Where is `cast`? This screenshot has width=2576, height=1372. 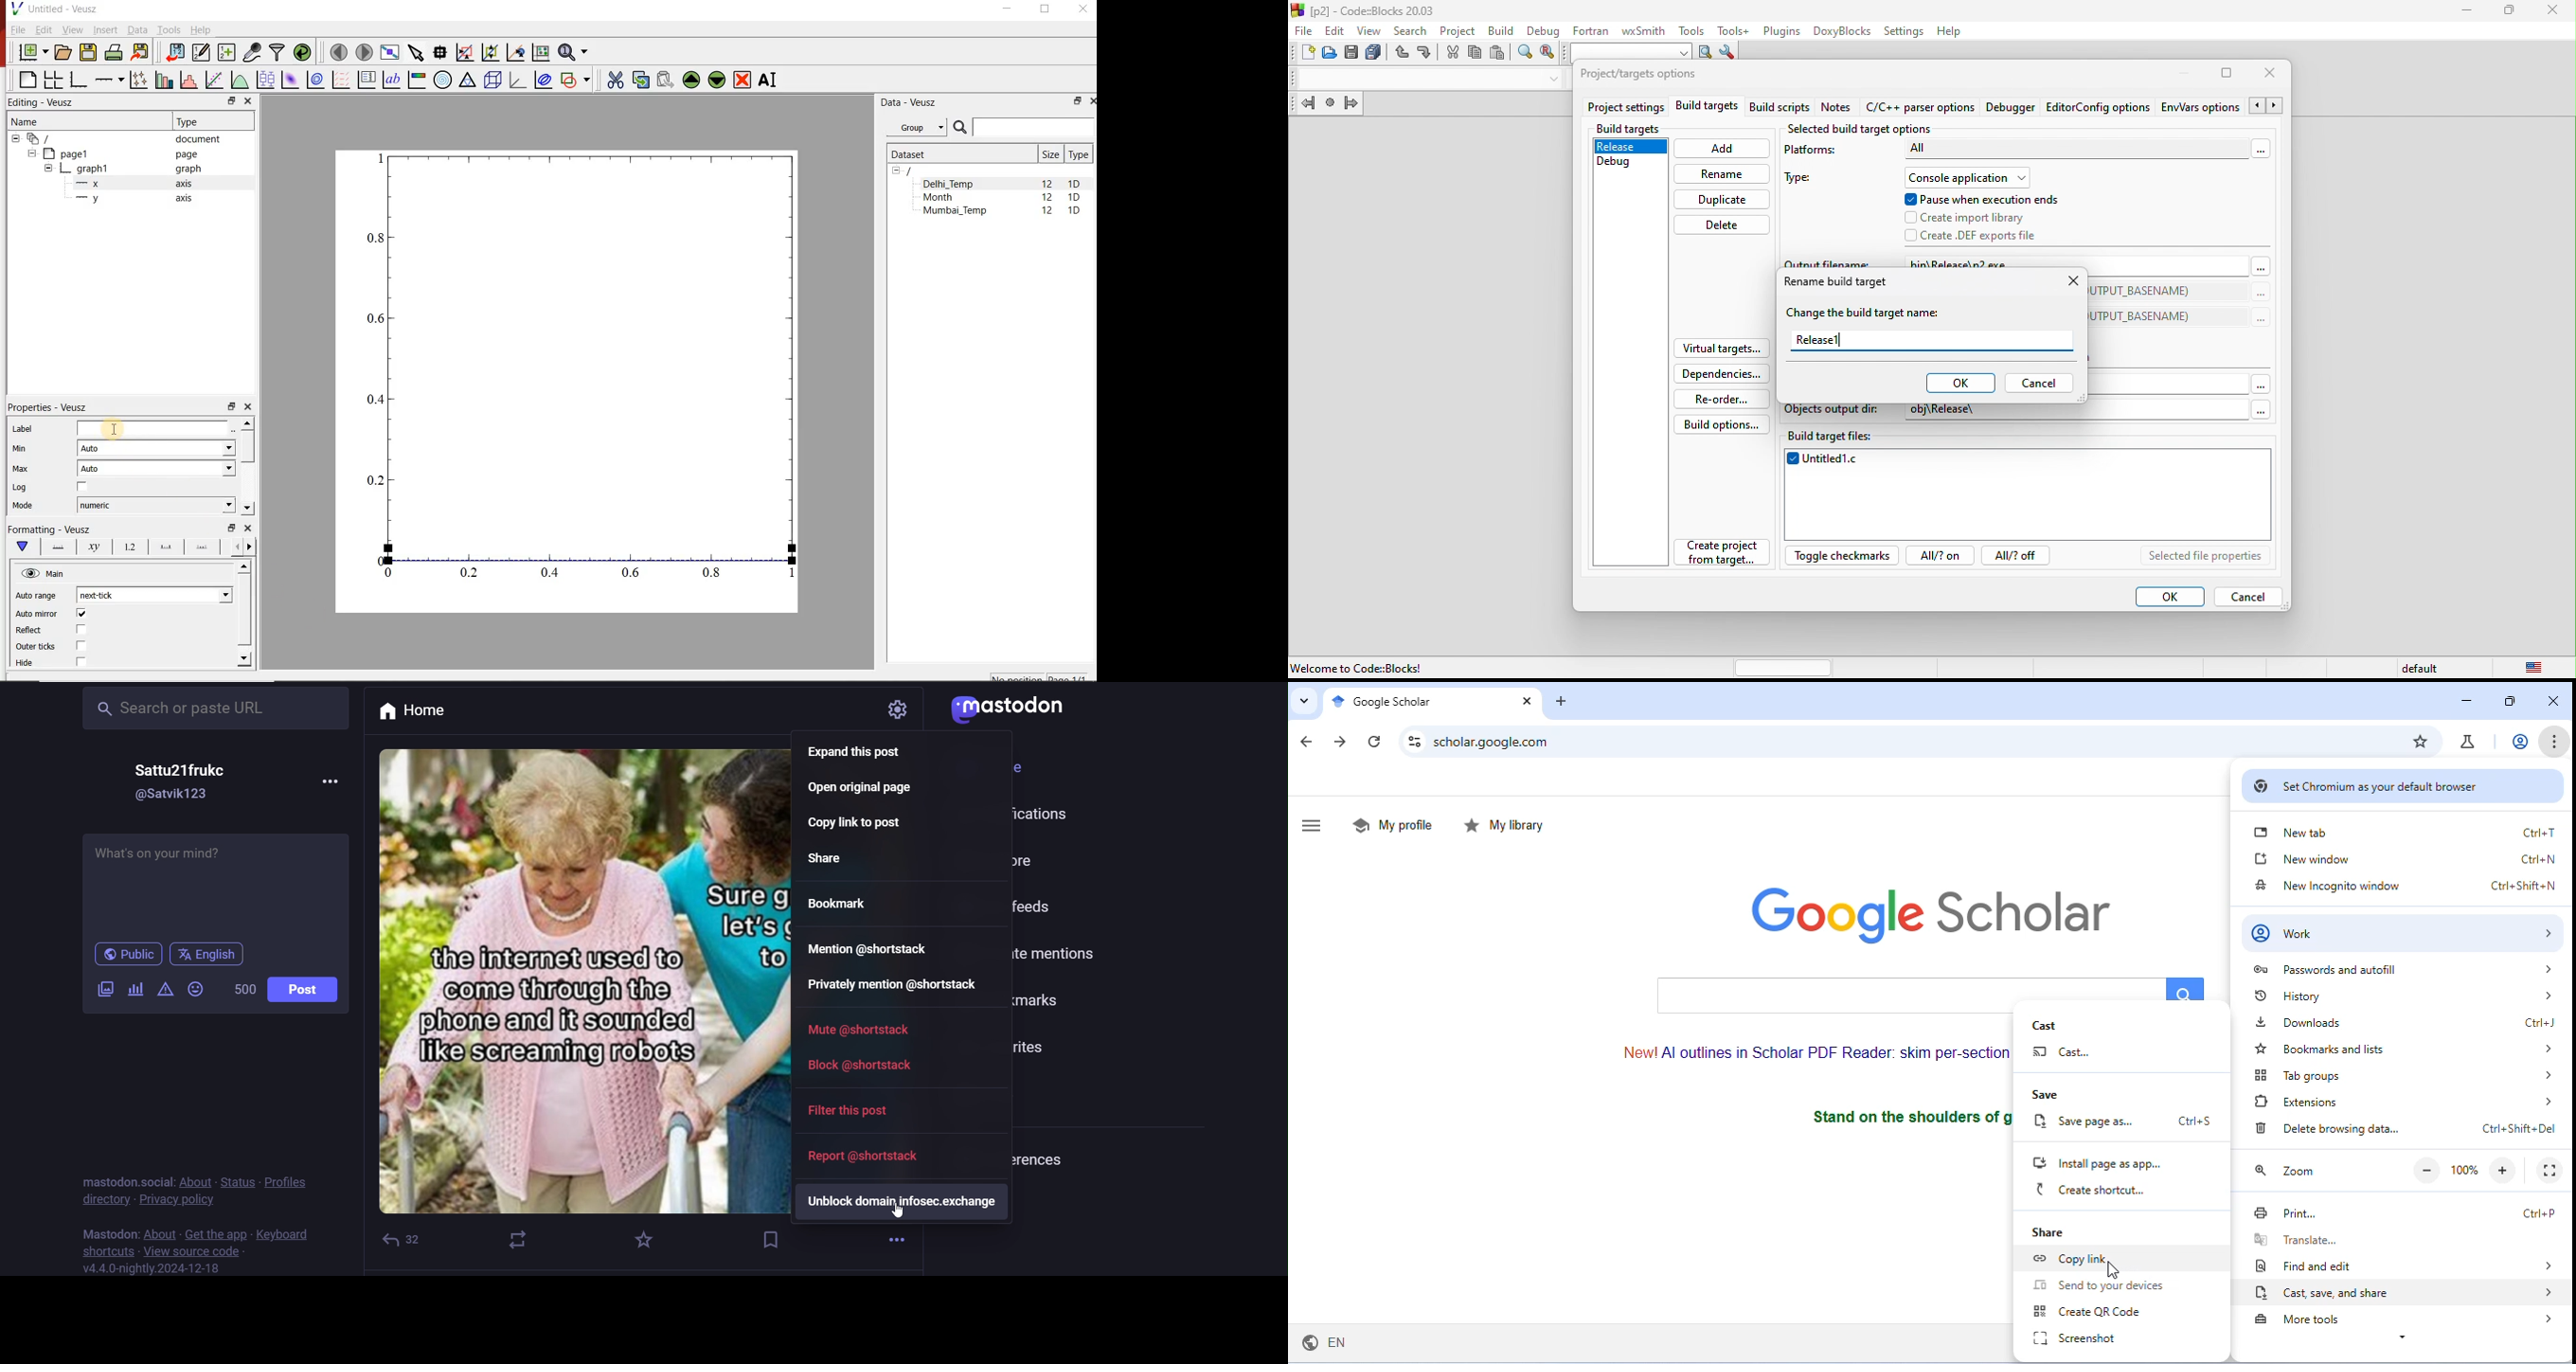 cast is located at coordinates (2077, 1053).